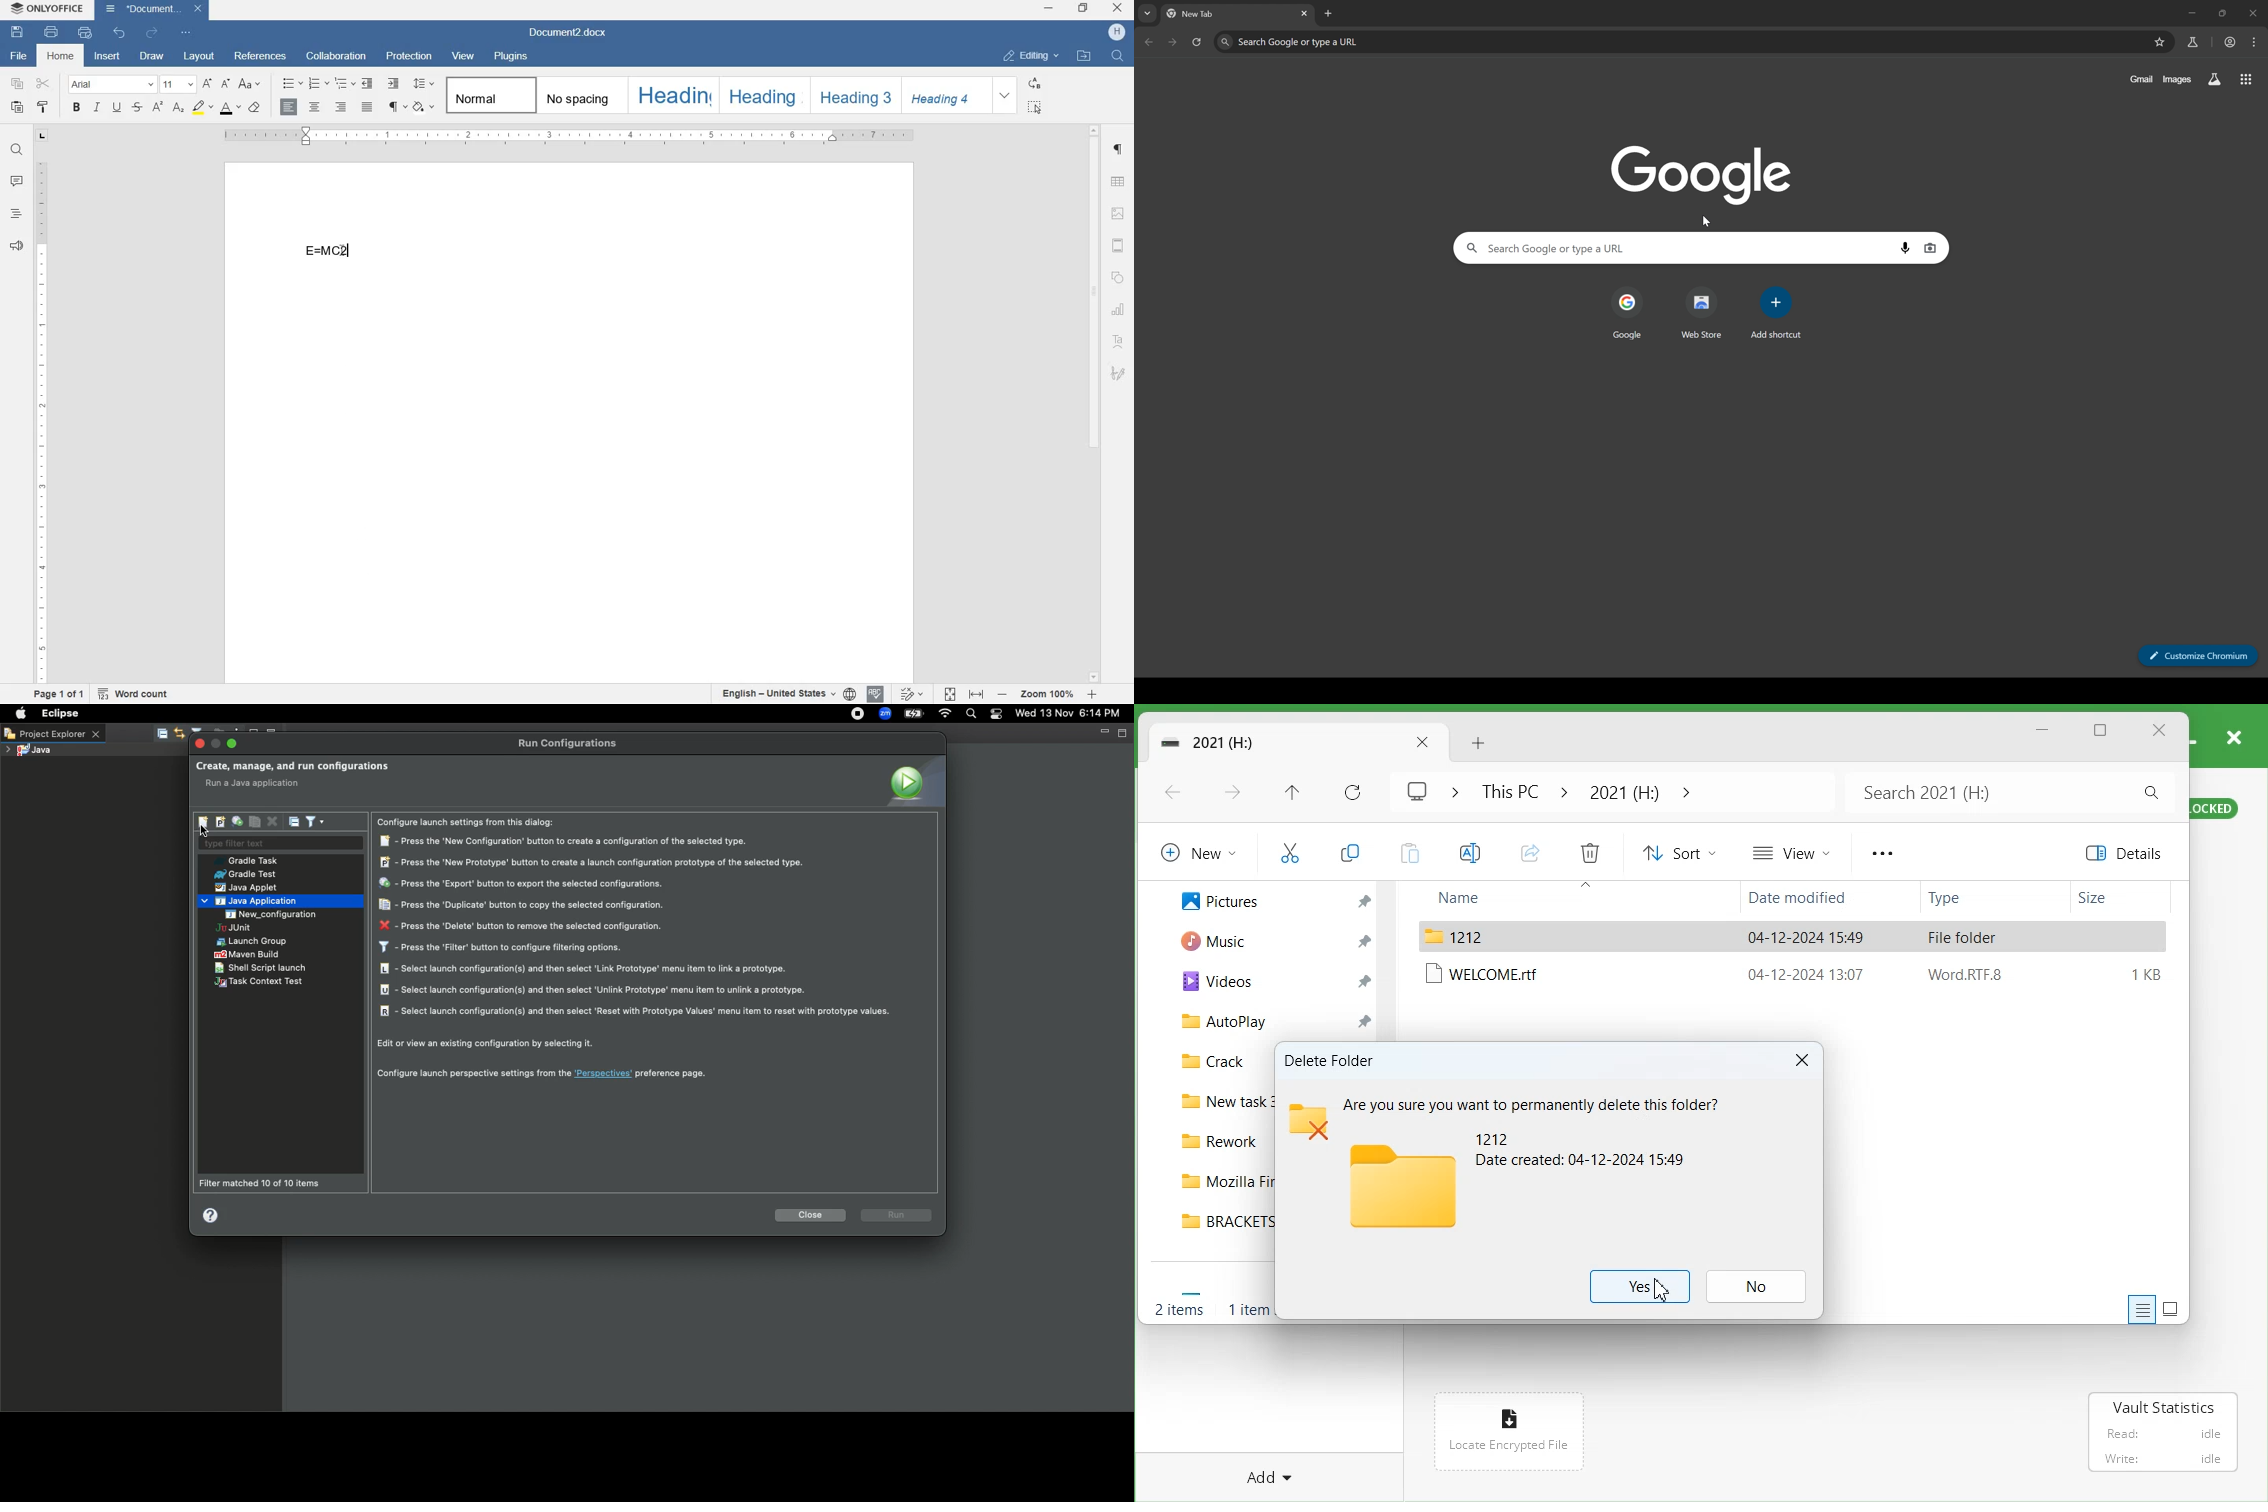 This screenshot has width=2268, height=1512. Describe the element at coordinates (897, 1215) in the screenshot. I see `Run` at that location.